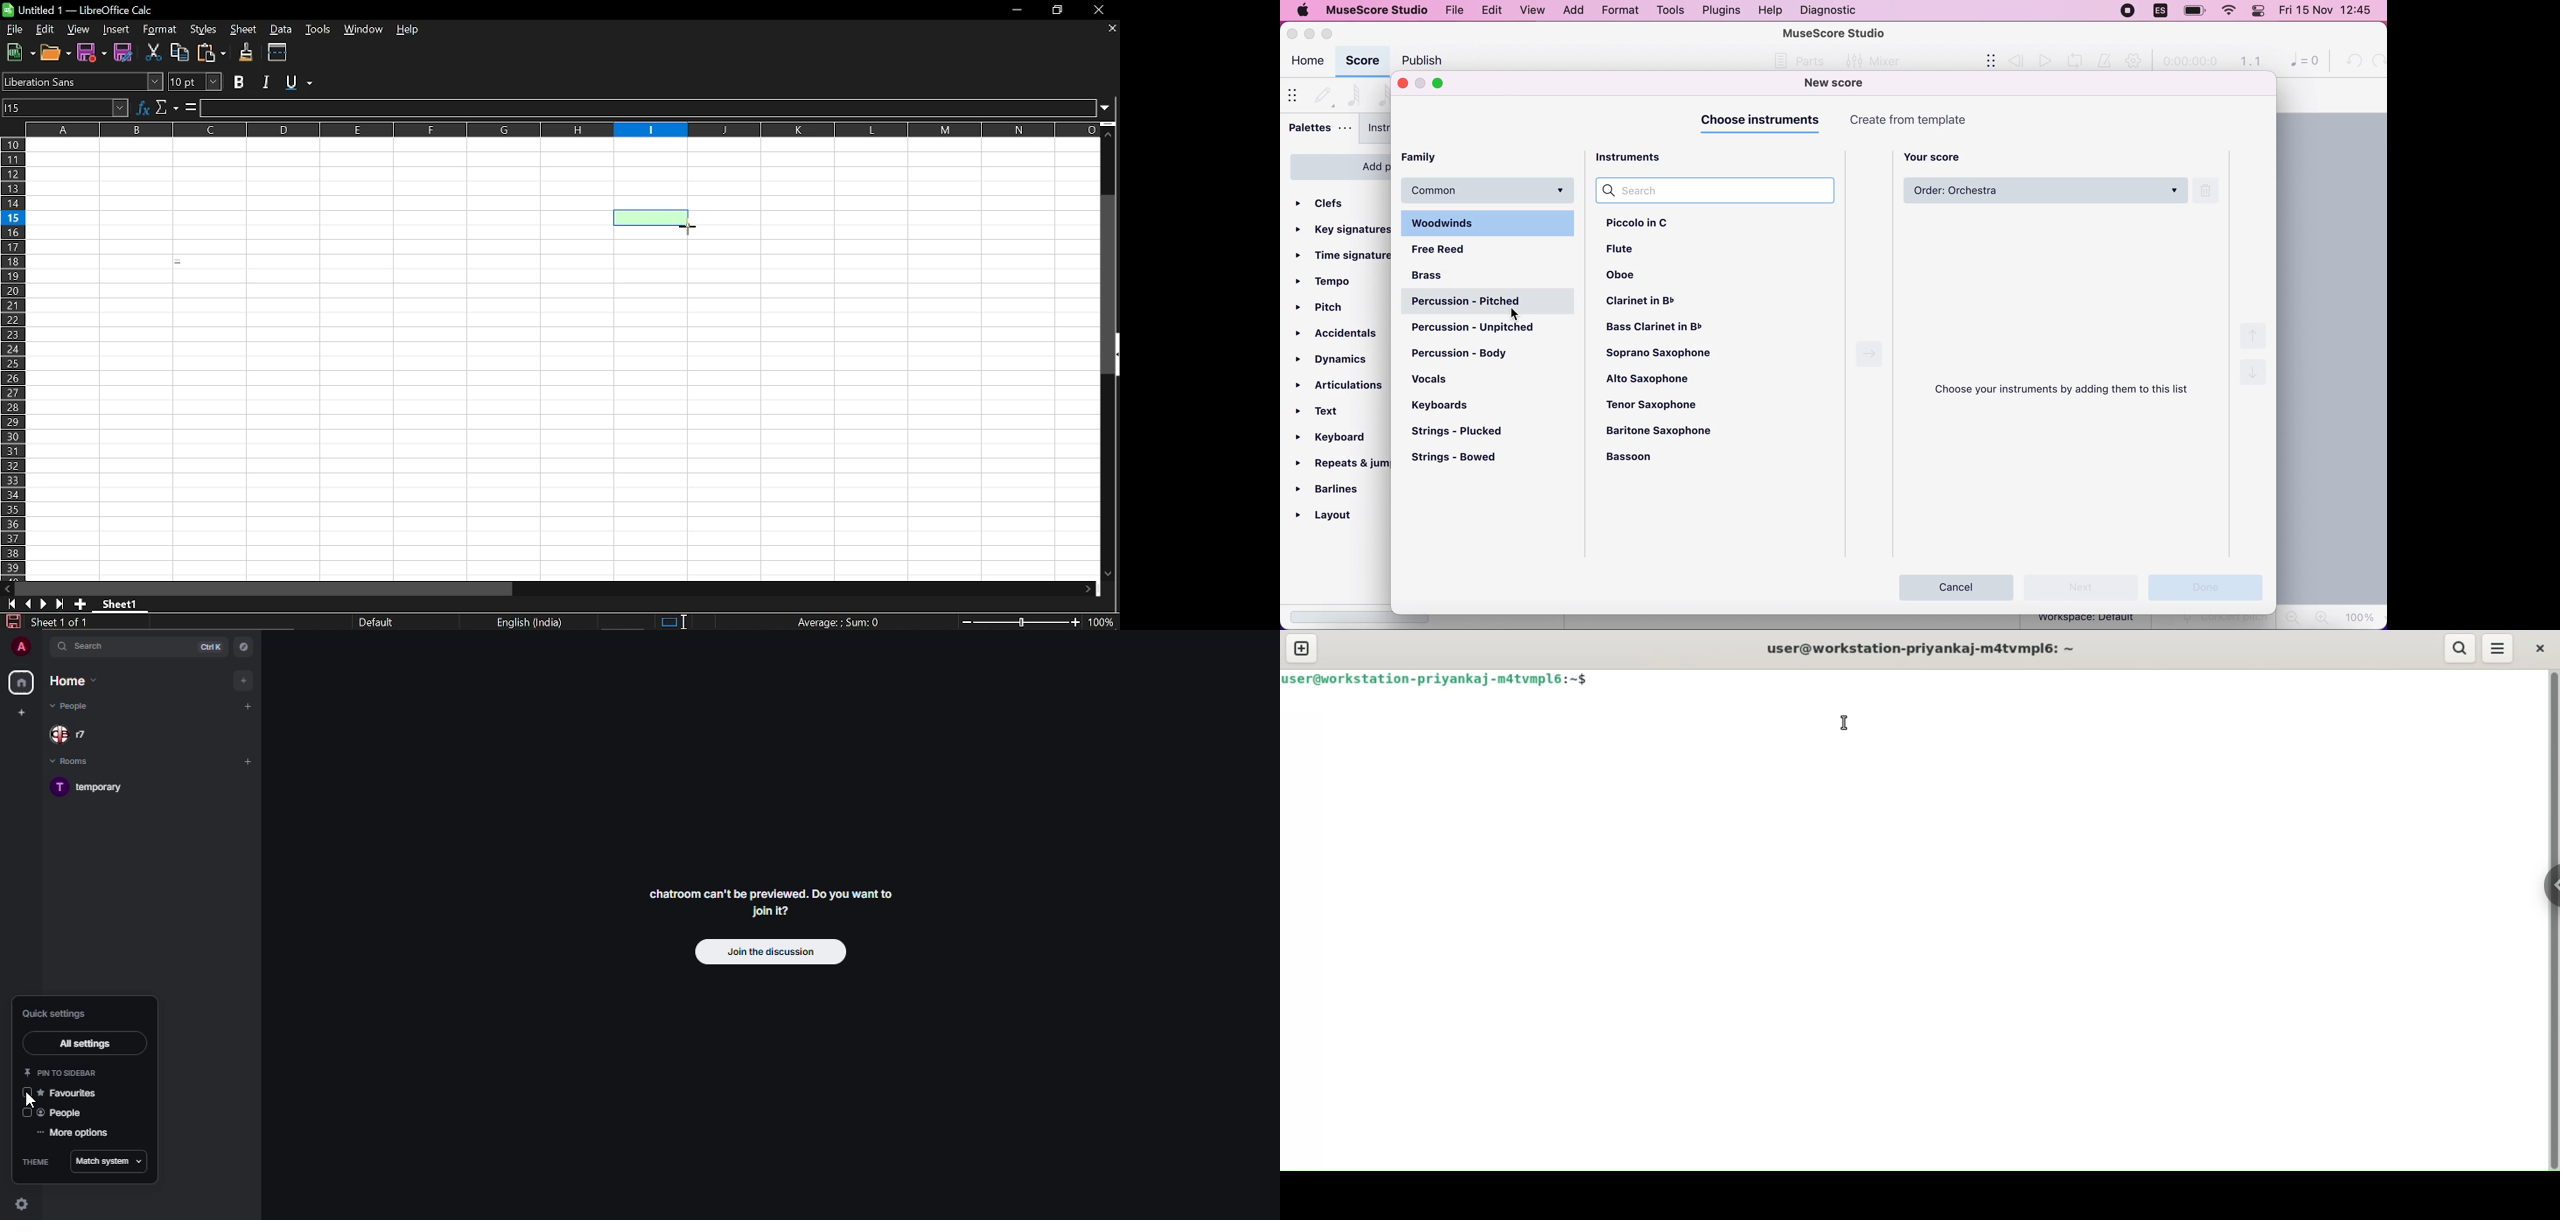  Describe the element at coordinates (30, 604) in the screenshot. I see `Previous page` at that location.